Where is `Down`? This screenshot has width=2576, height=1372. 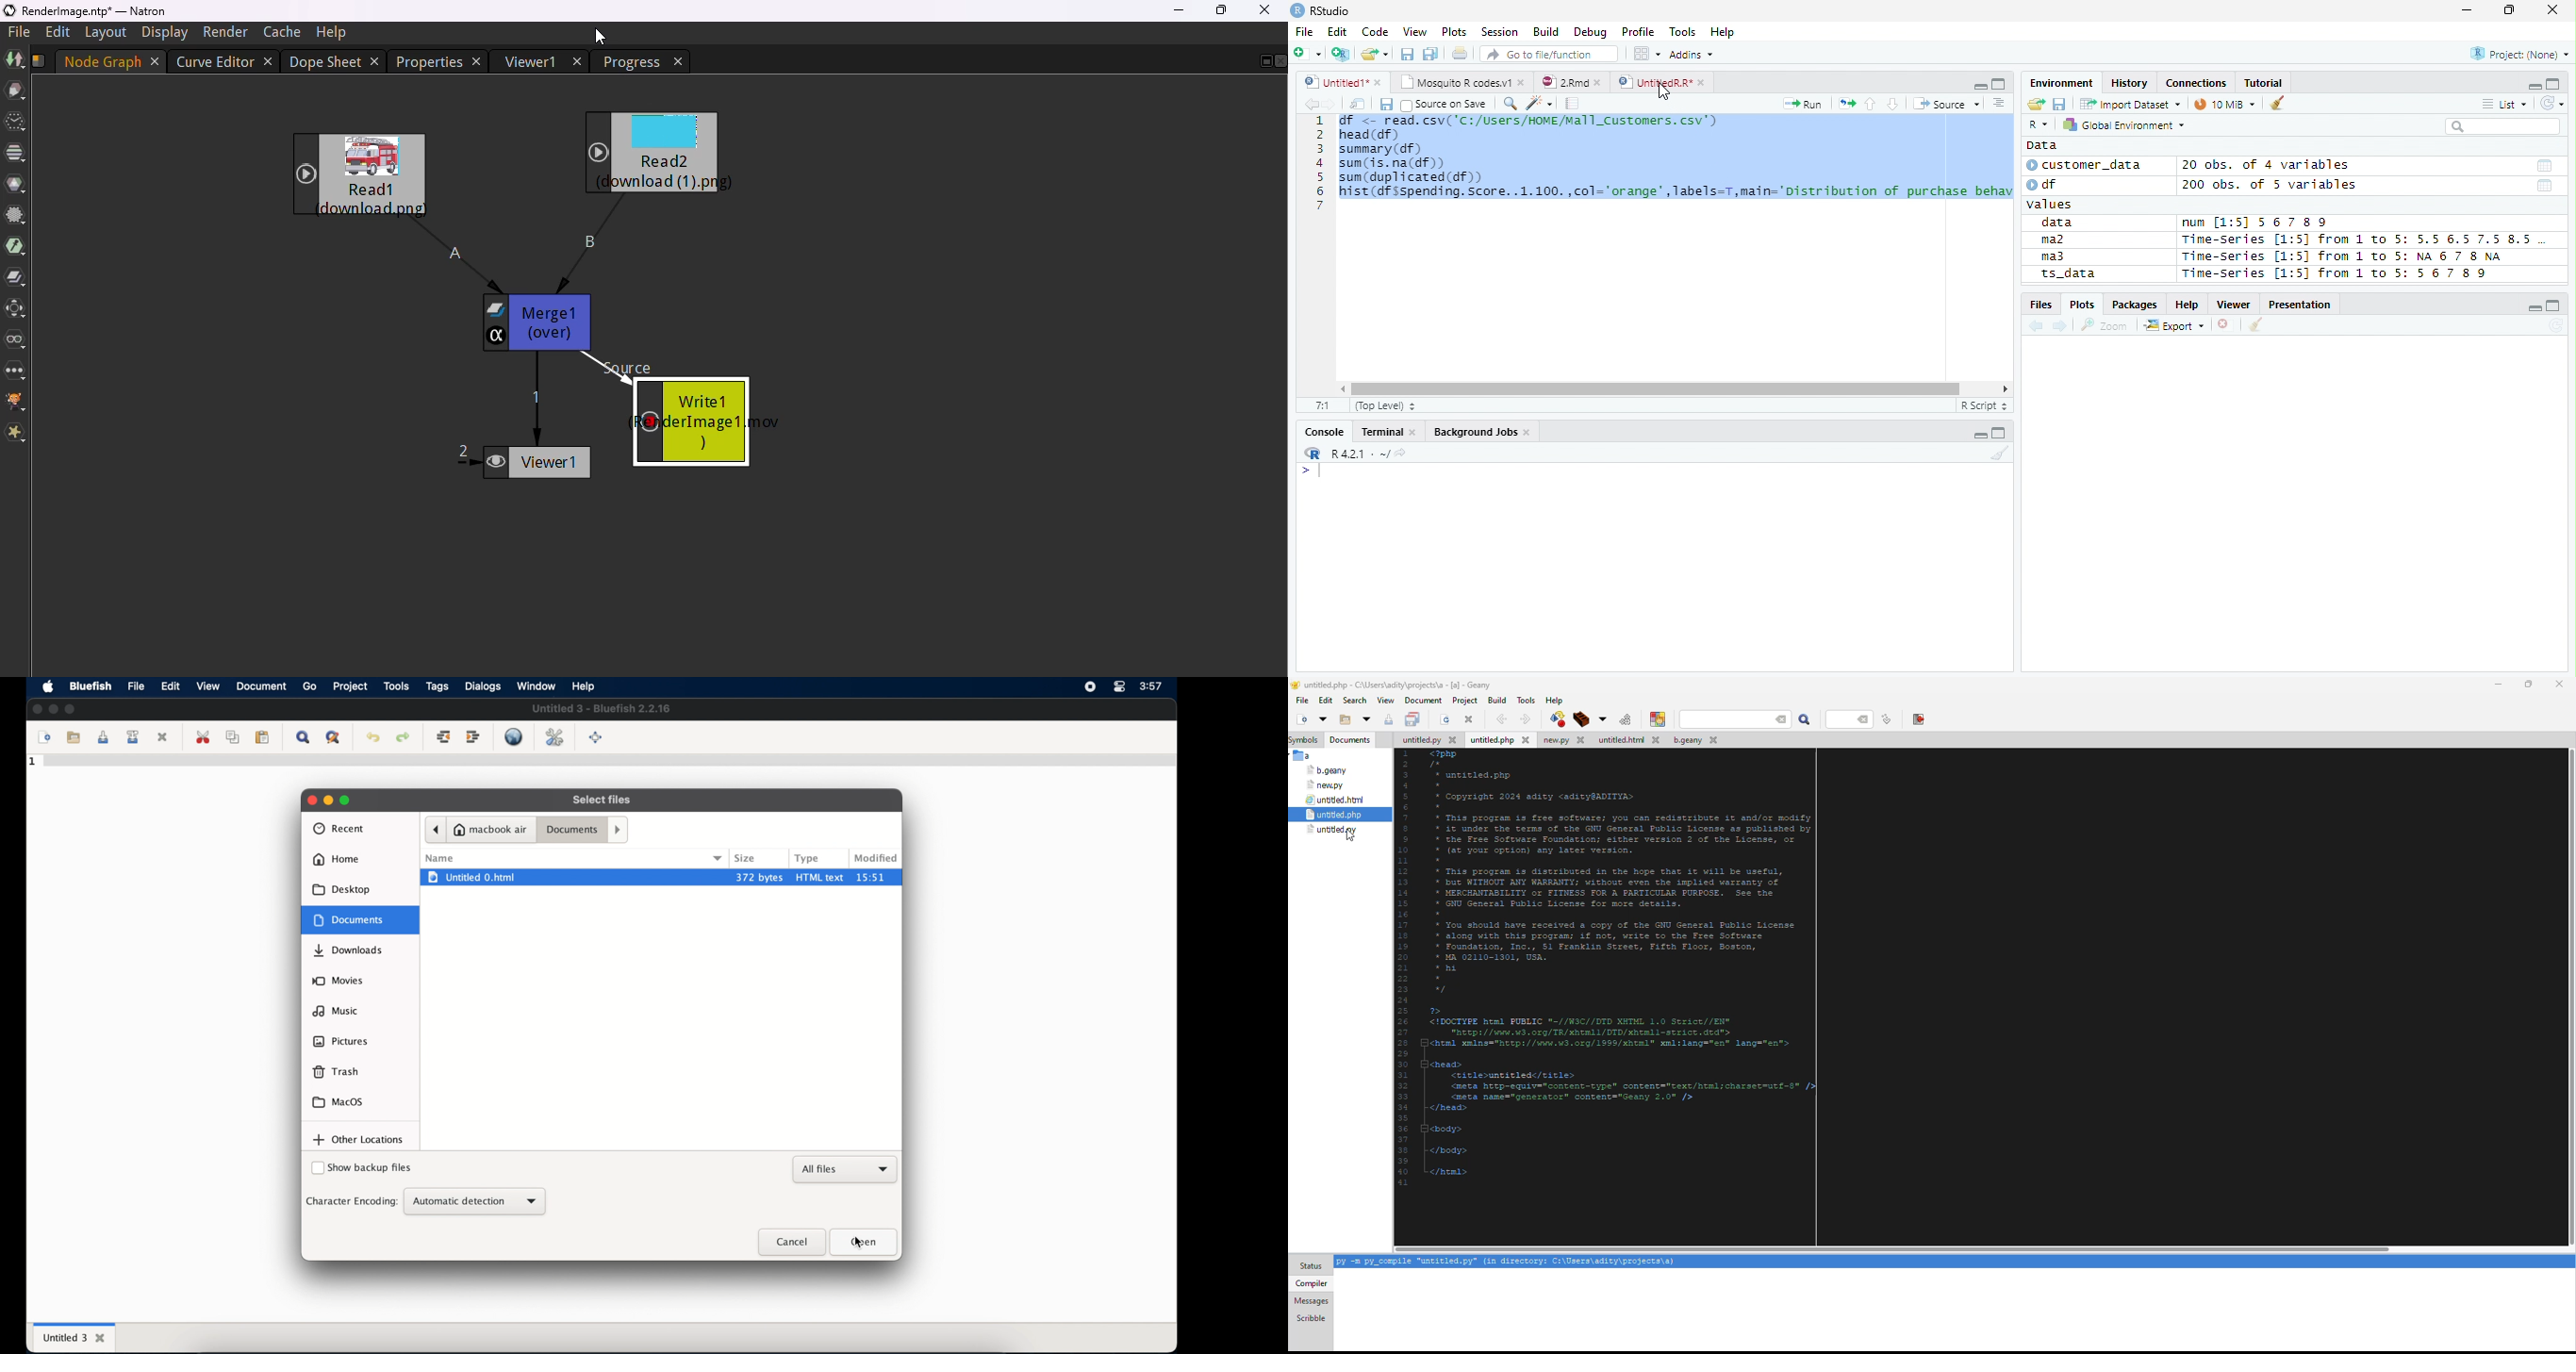 Down is located at coordinates (1892, 105).